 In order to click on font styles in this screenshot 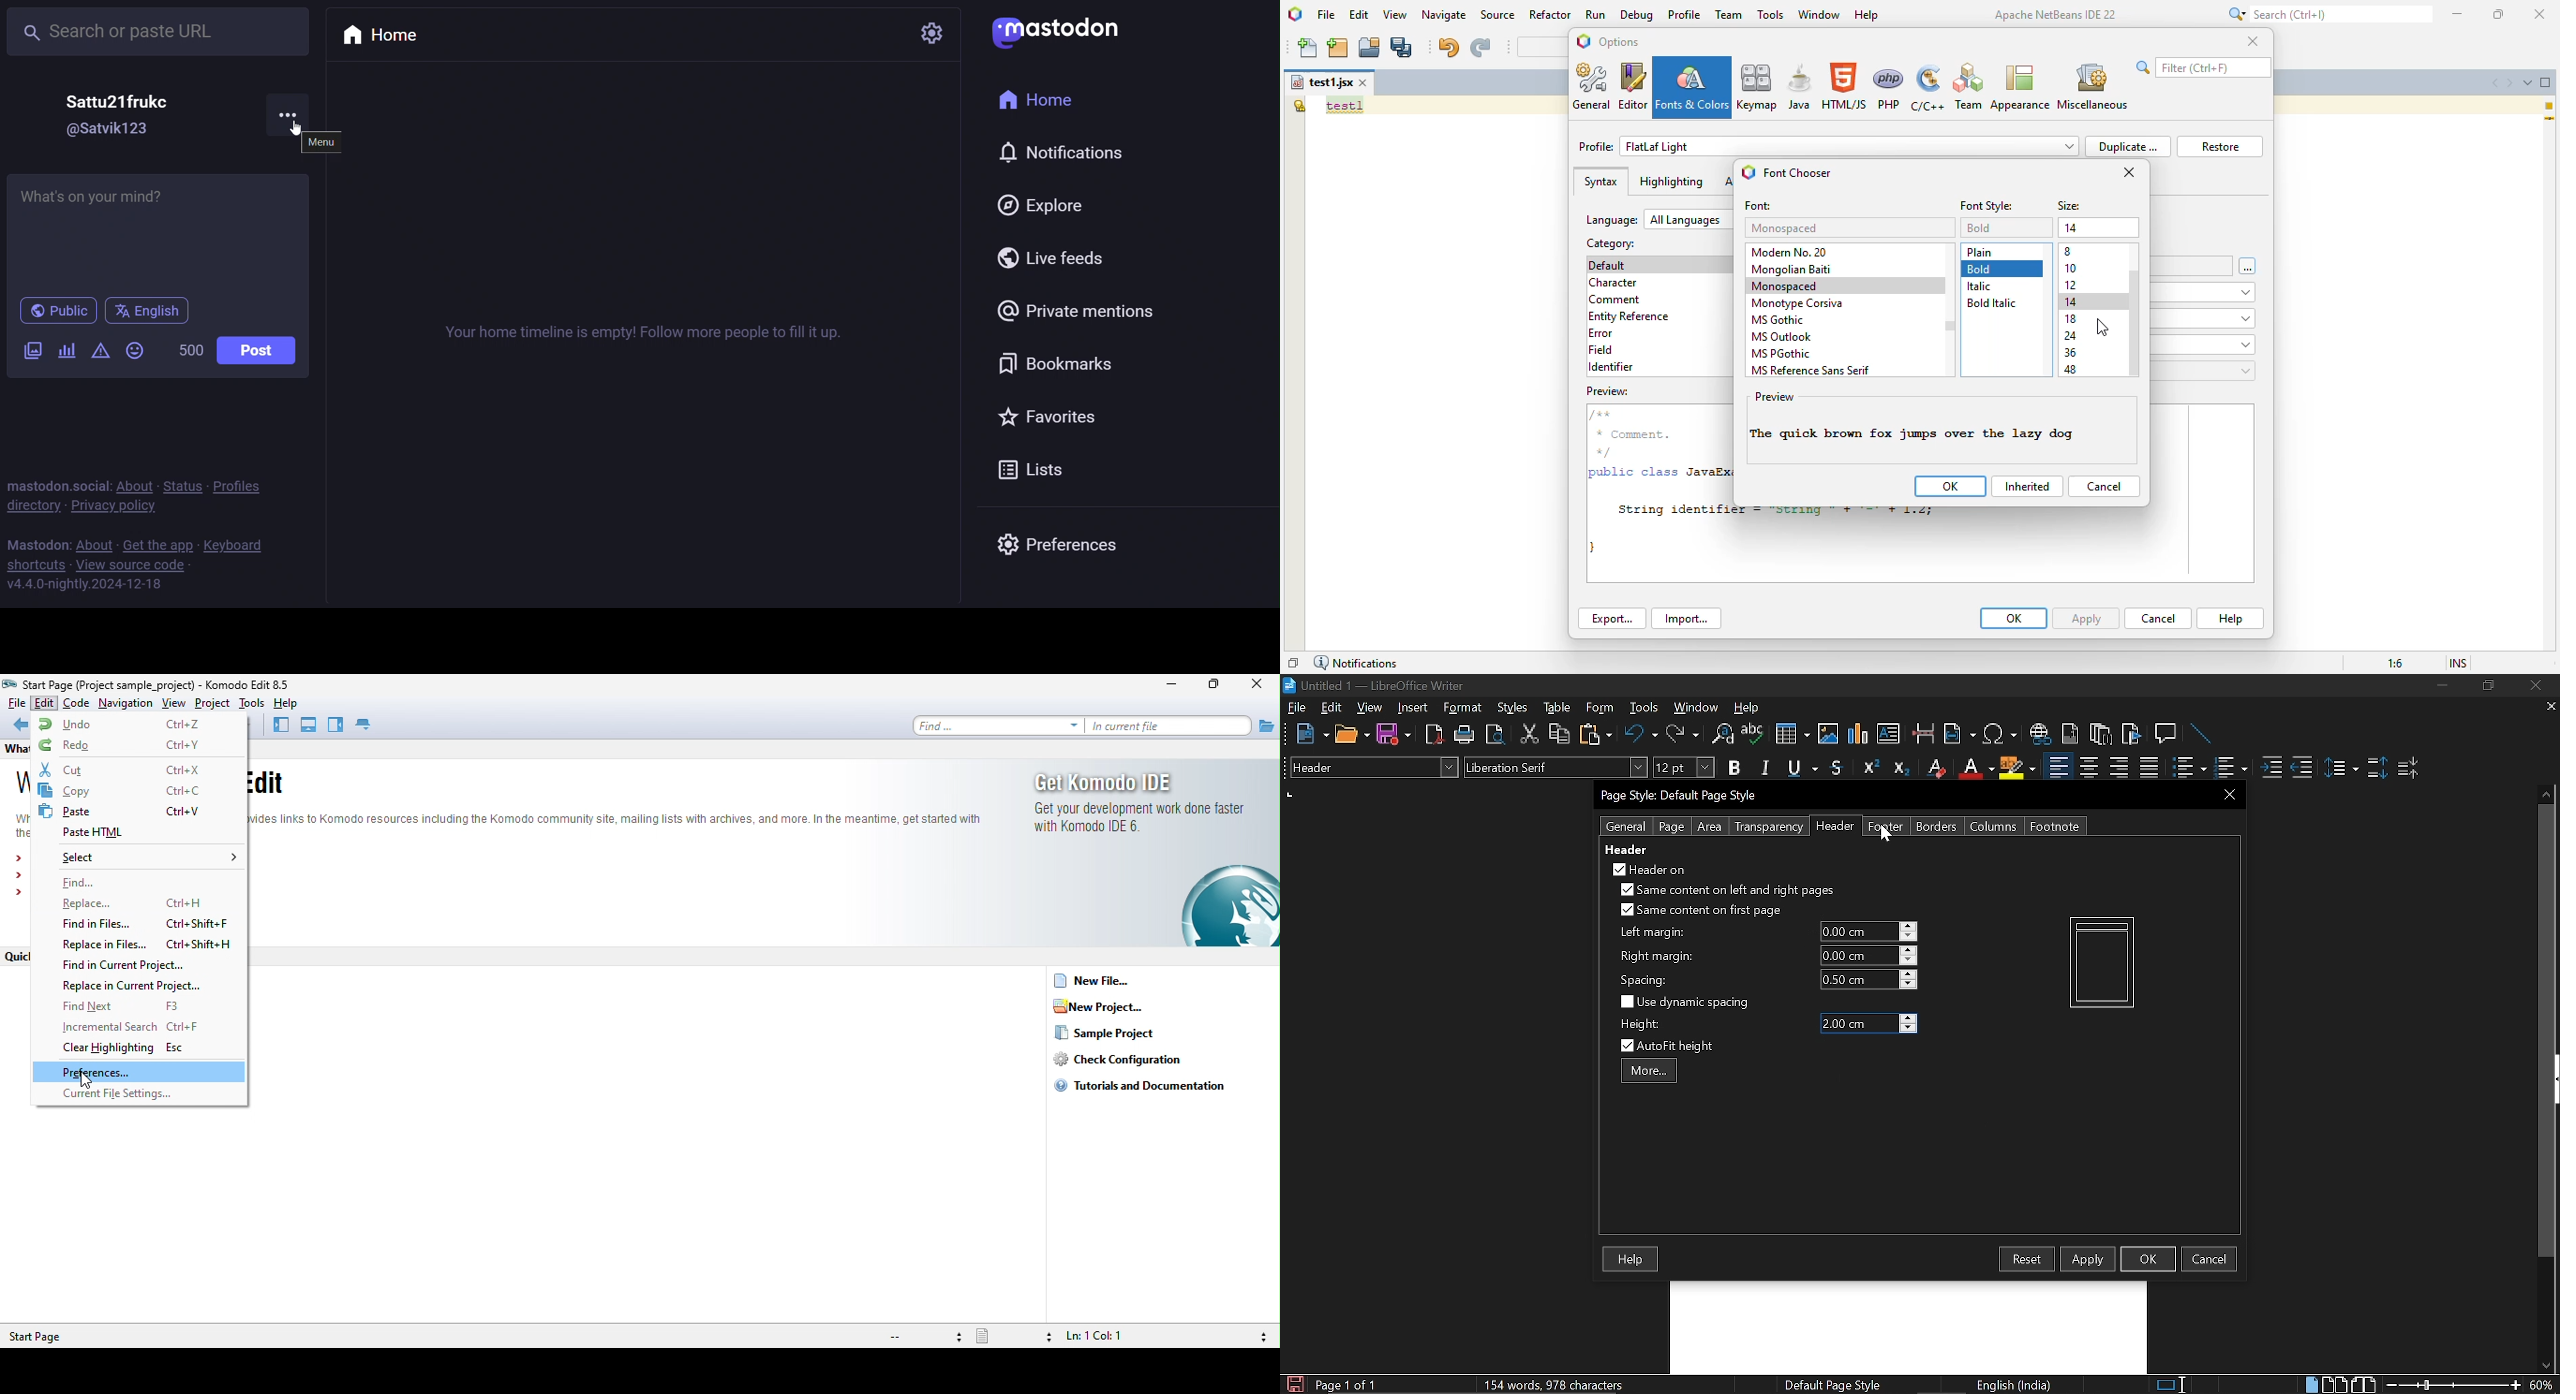, I will do `click(1987, 206)`.